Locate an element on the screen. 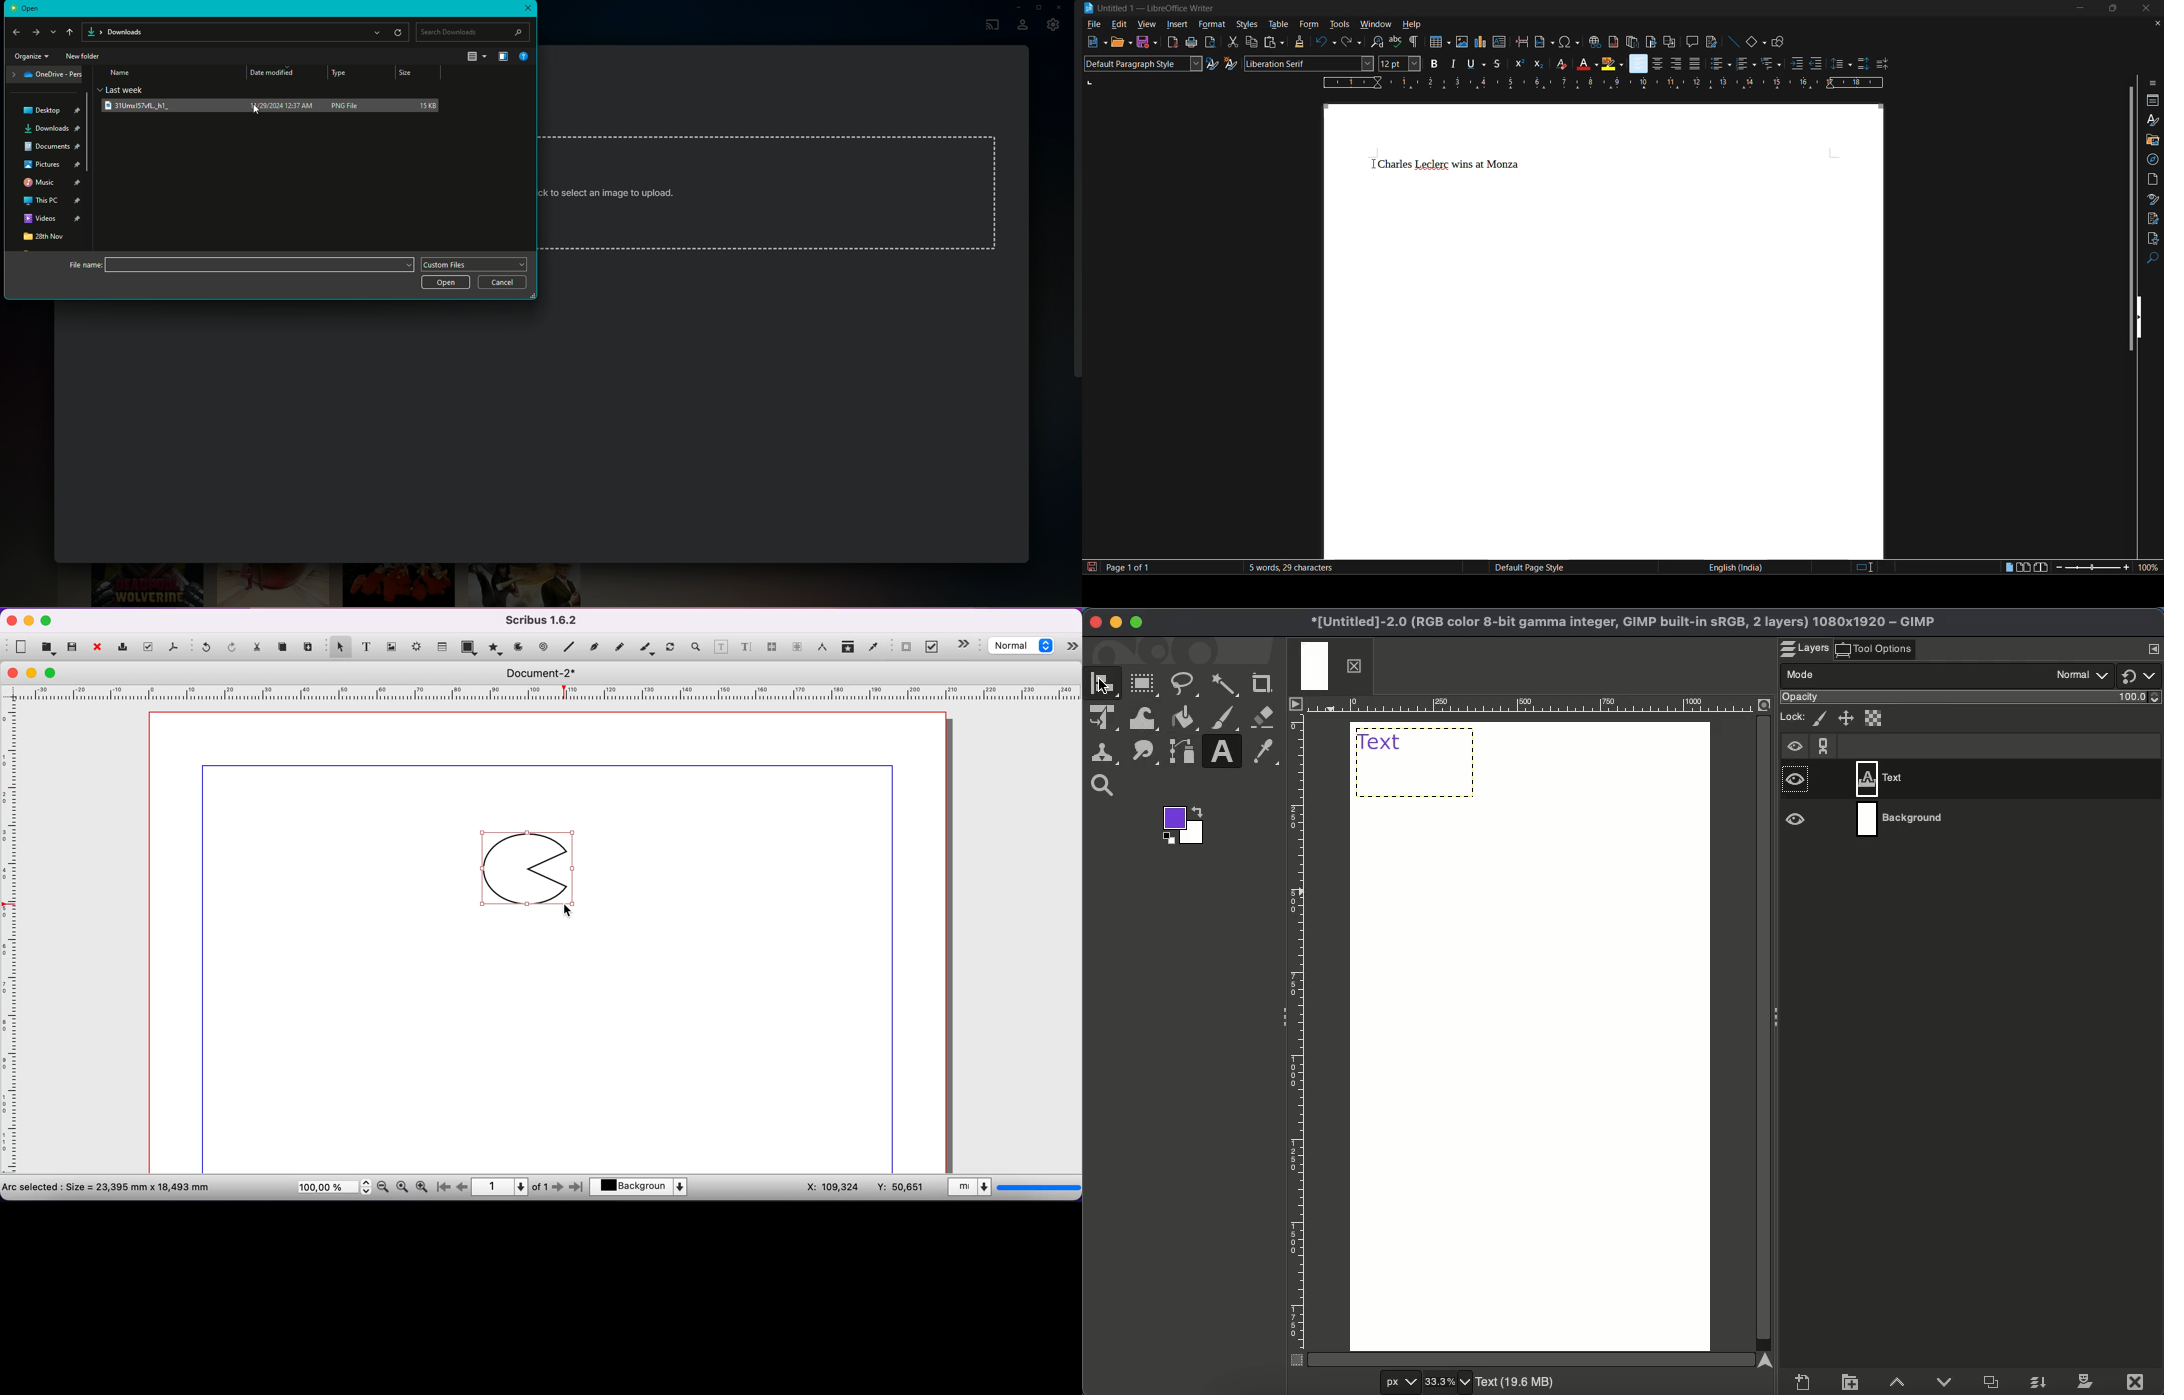 The image size is (2184, 1400). Cast is located at coordinates (990, 23).